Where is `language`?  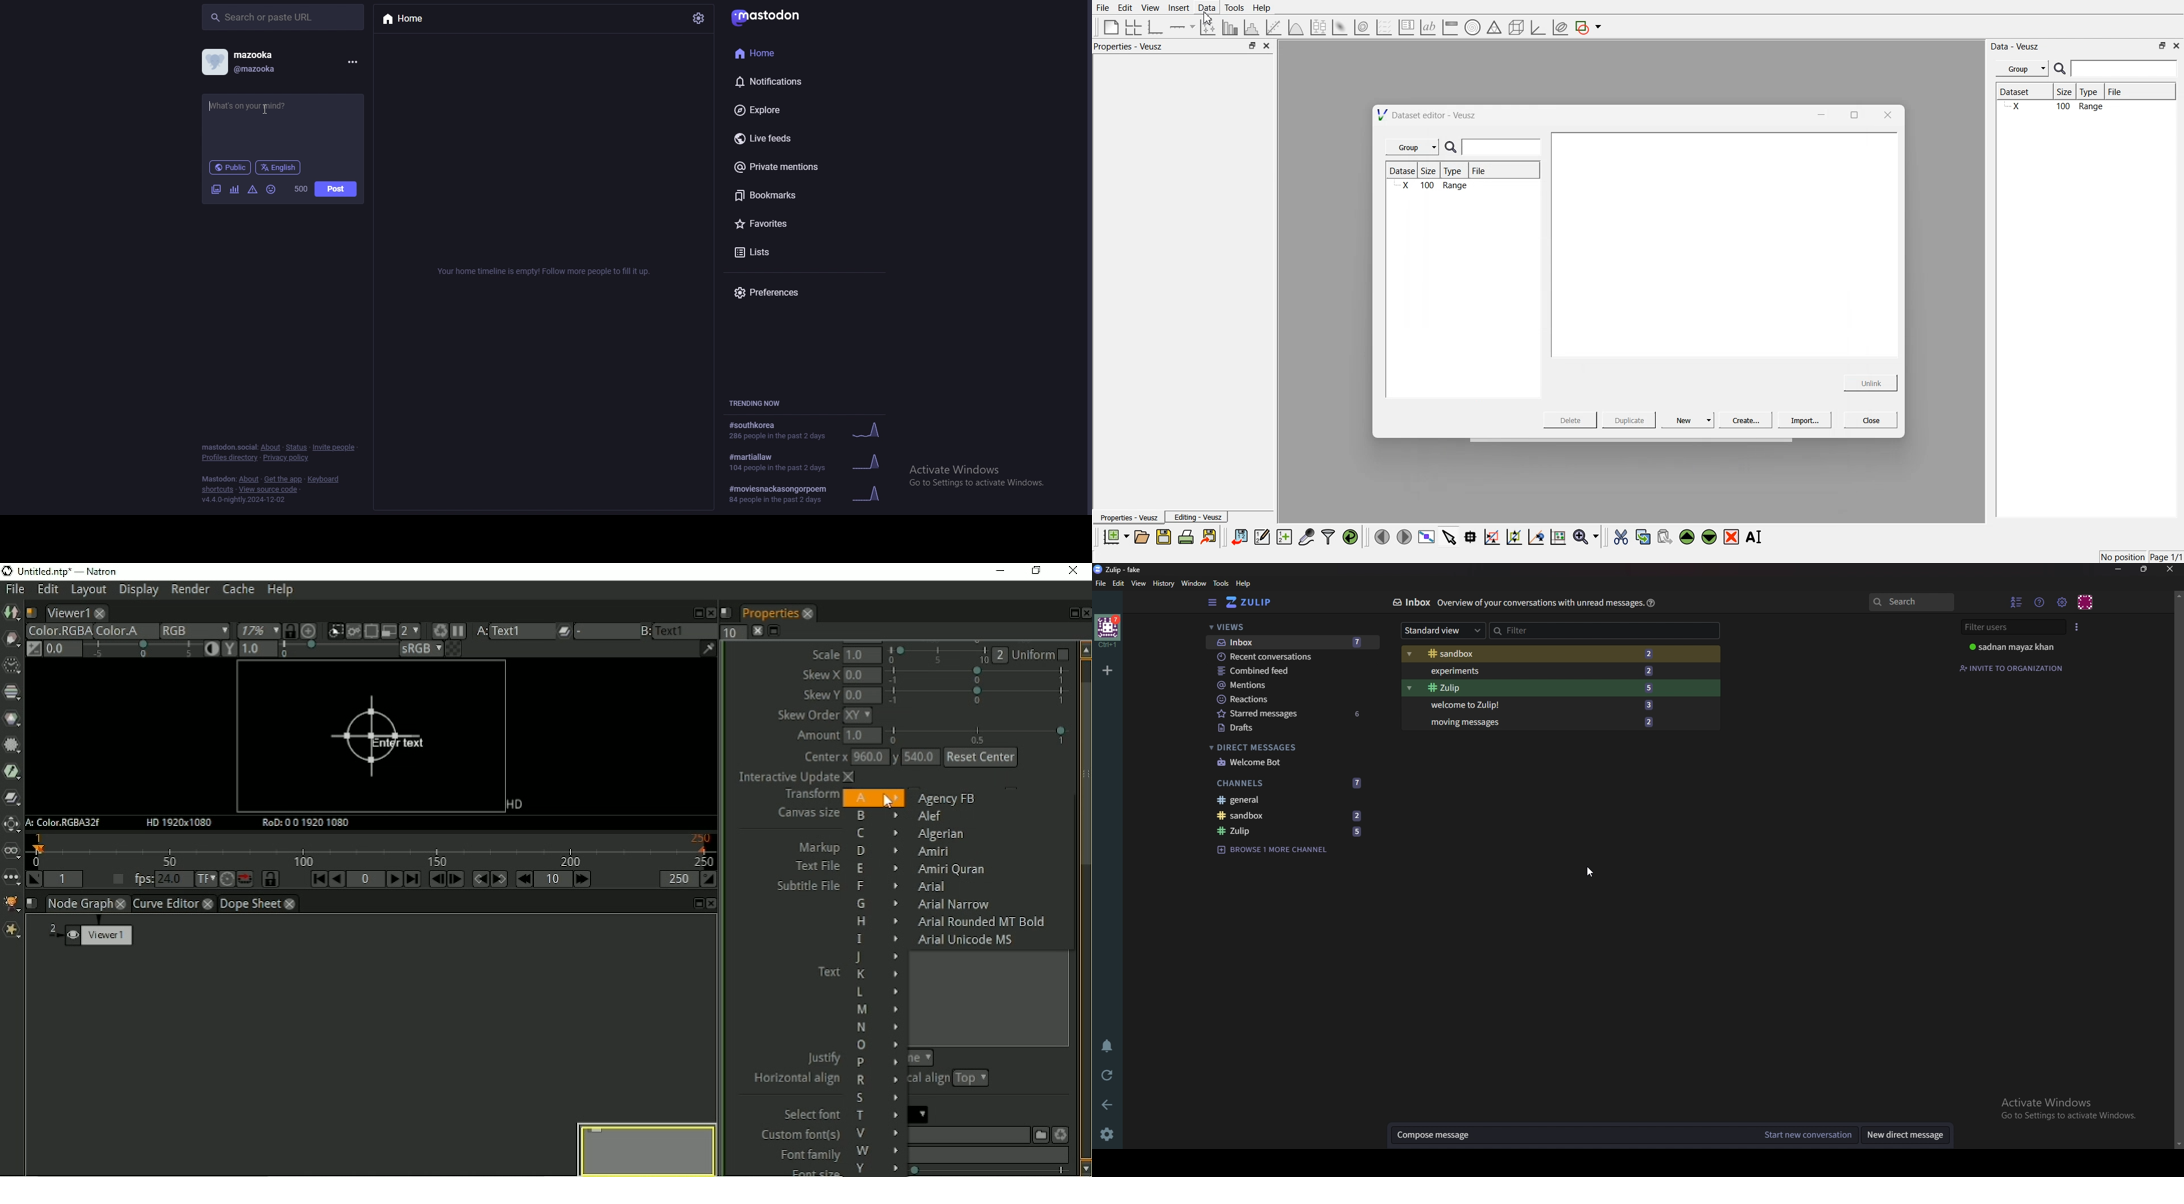
language is located at coordinates (279, 168).